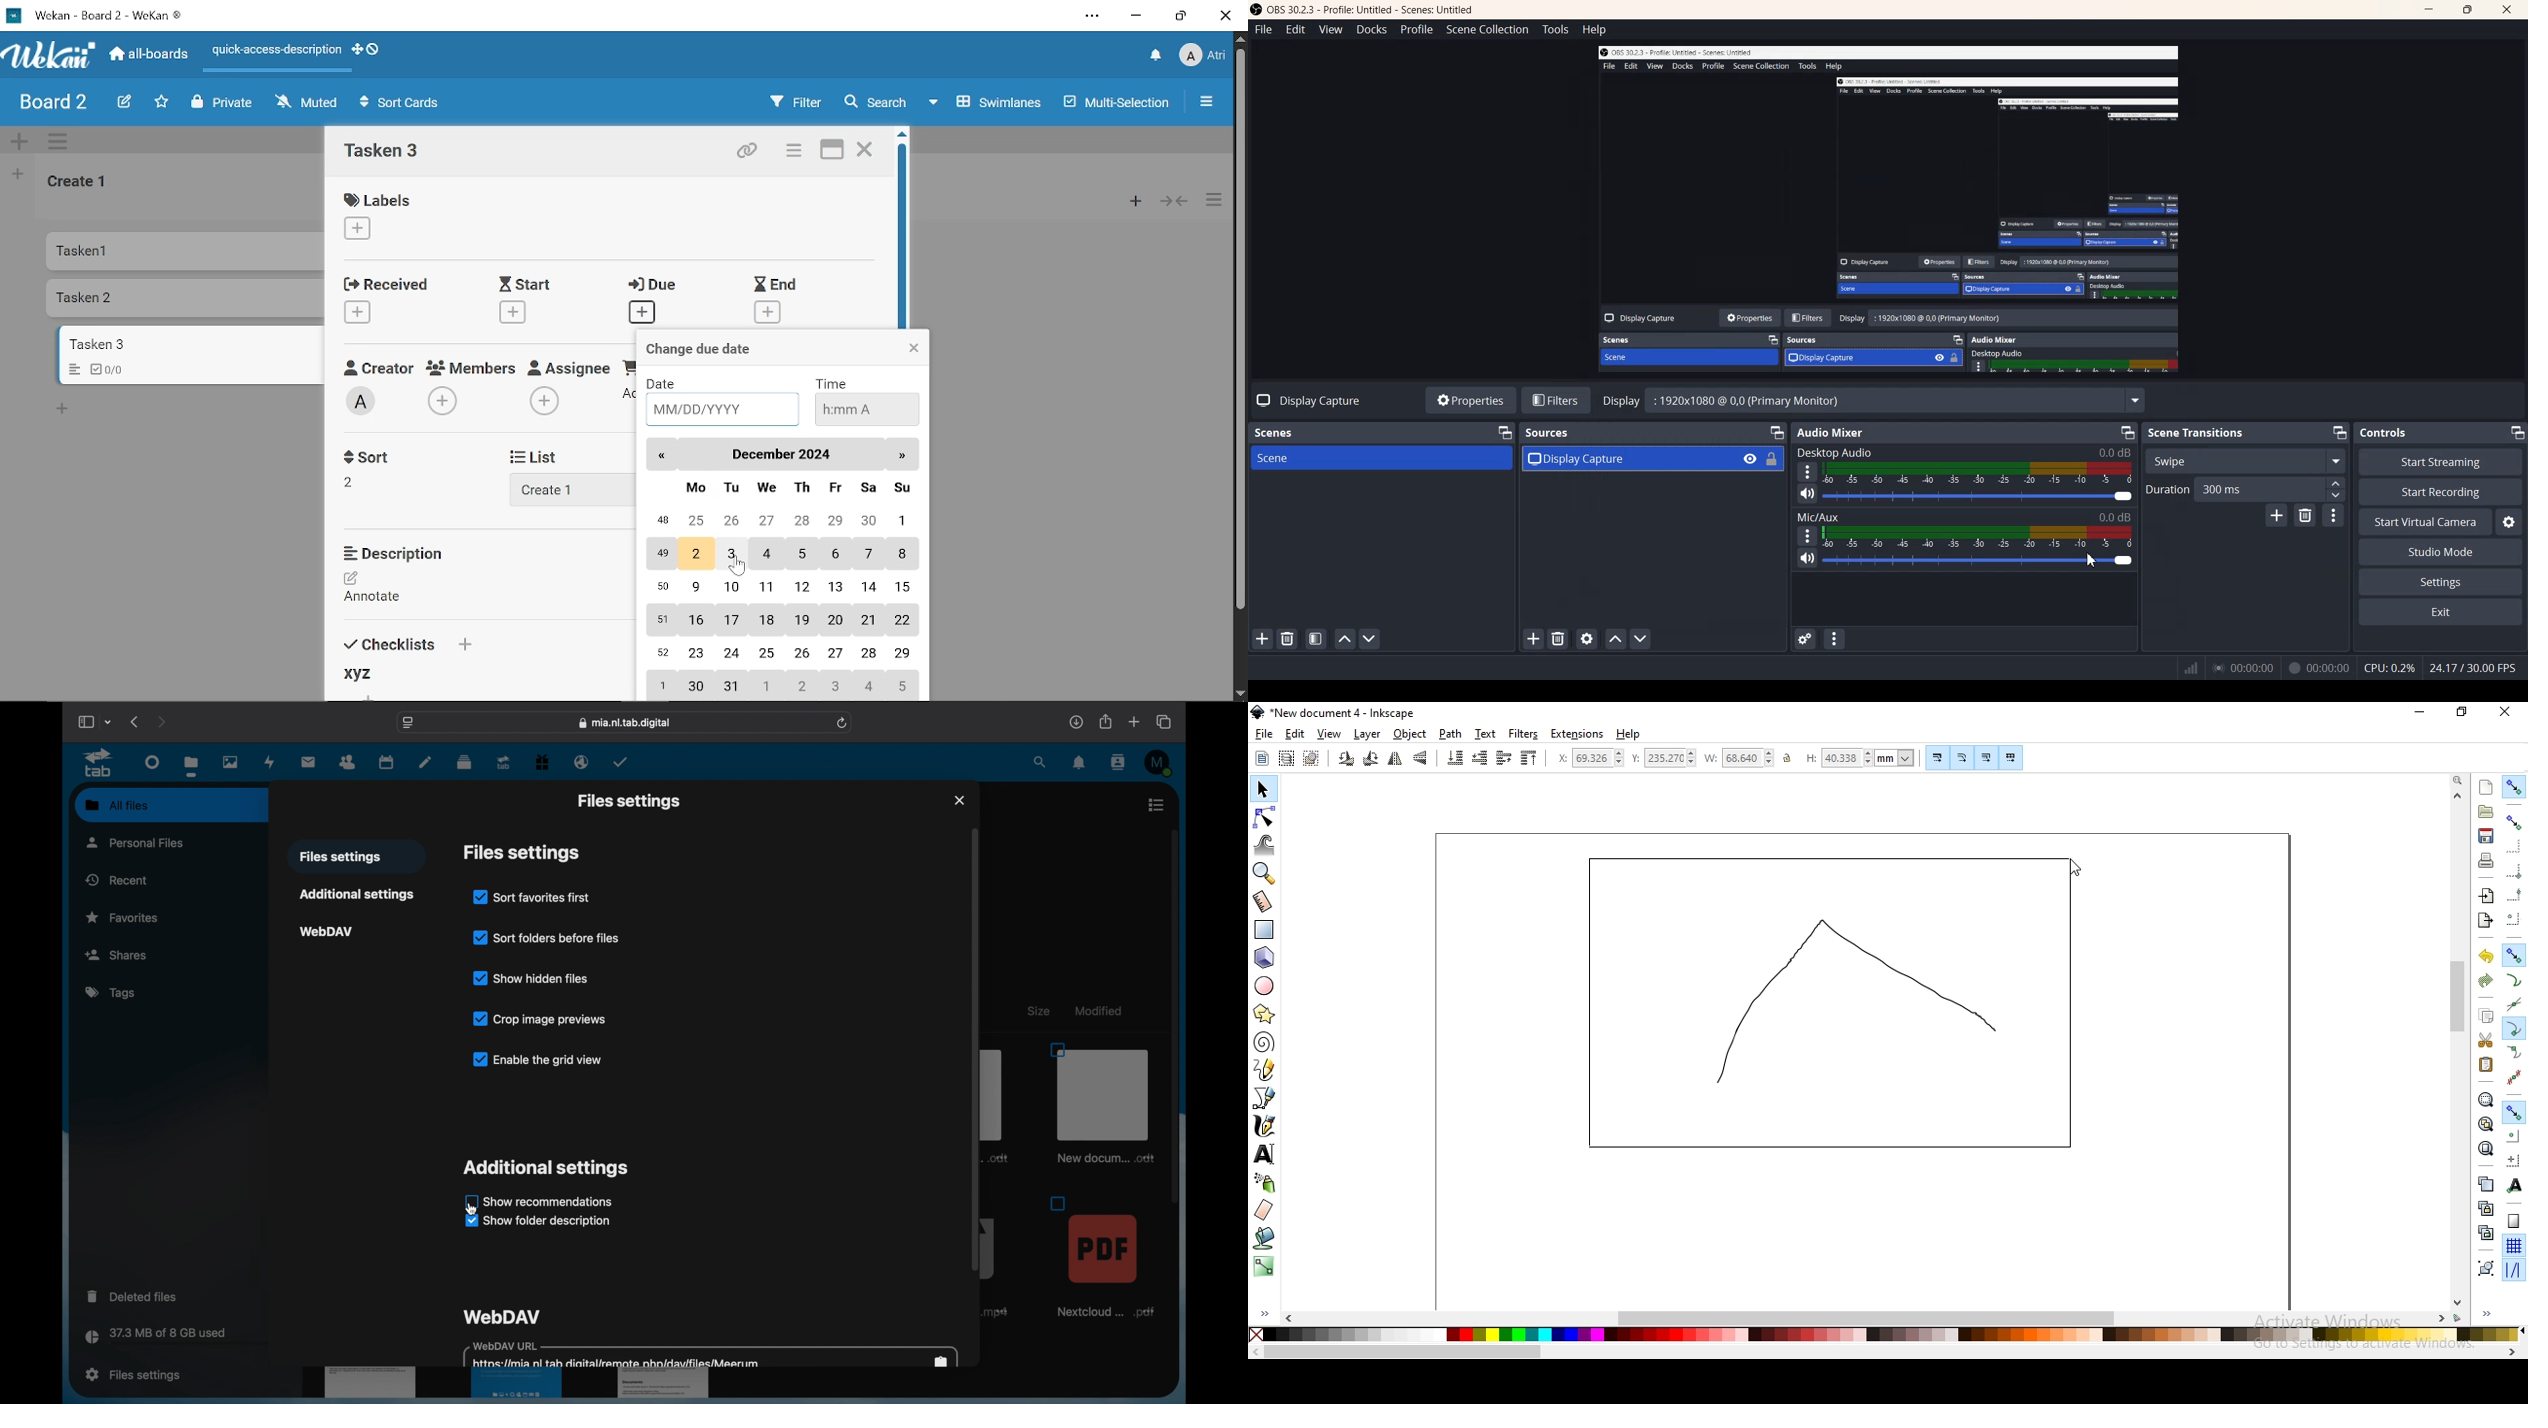 The width and height of the screenshot is (2548, 1428). Describe the element at coordinates (959, 799) in the screenshot. I see `close` at that location.